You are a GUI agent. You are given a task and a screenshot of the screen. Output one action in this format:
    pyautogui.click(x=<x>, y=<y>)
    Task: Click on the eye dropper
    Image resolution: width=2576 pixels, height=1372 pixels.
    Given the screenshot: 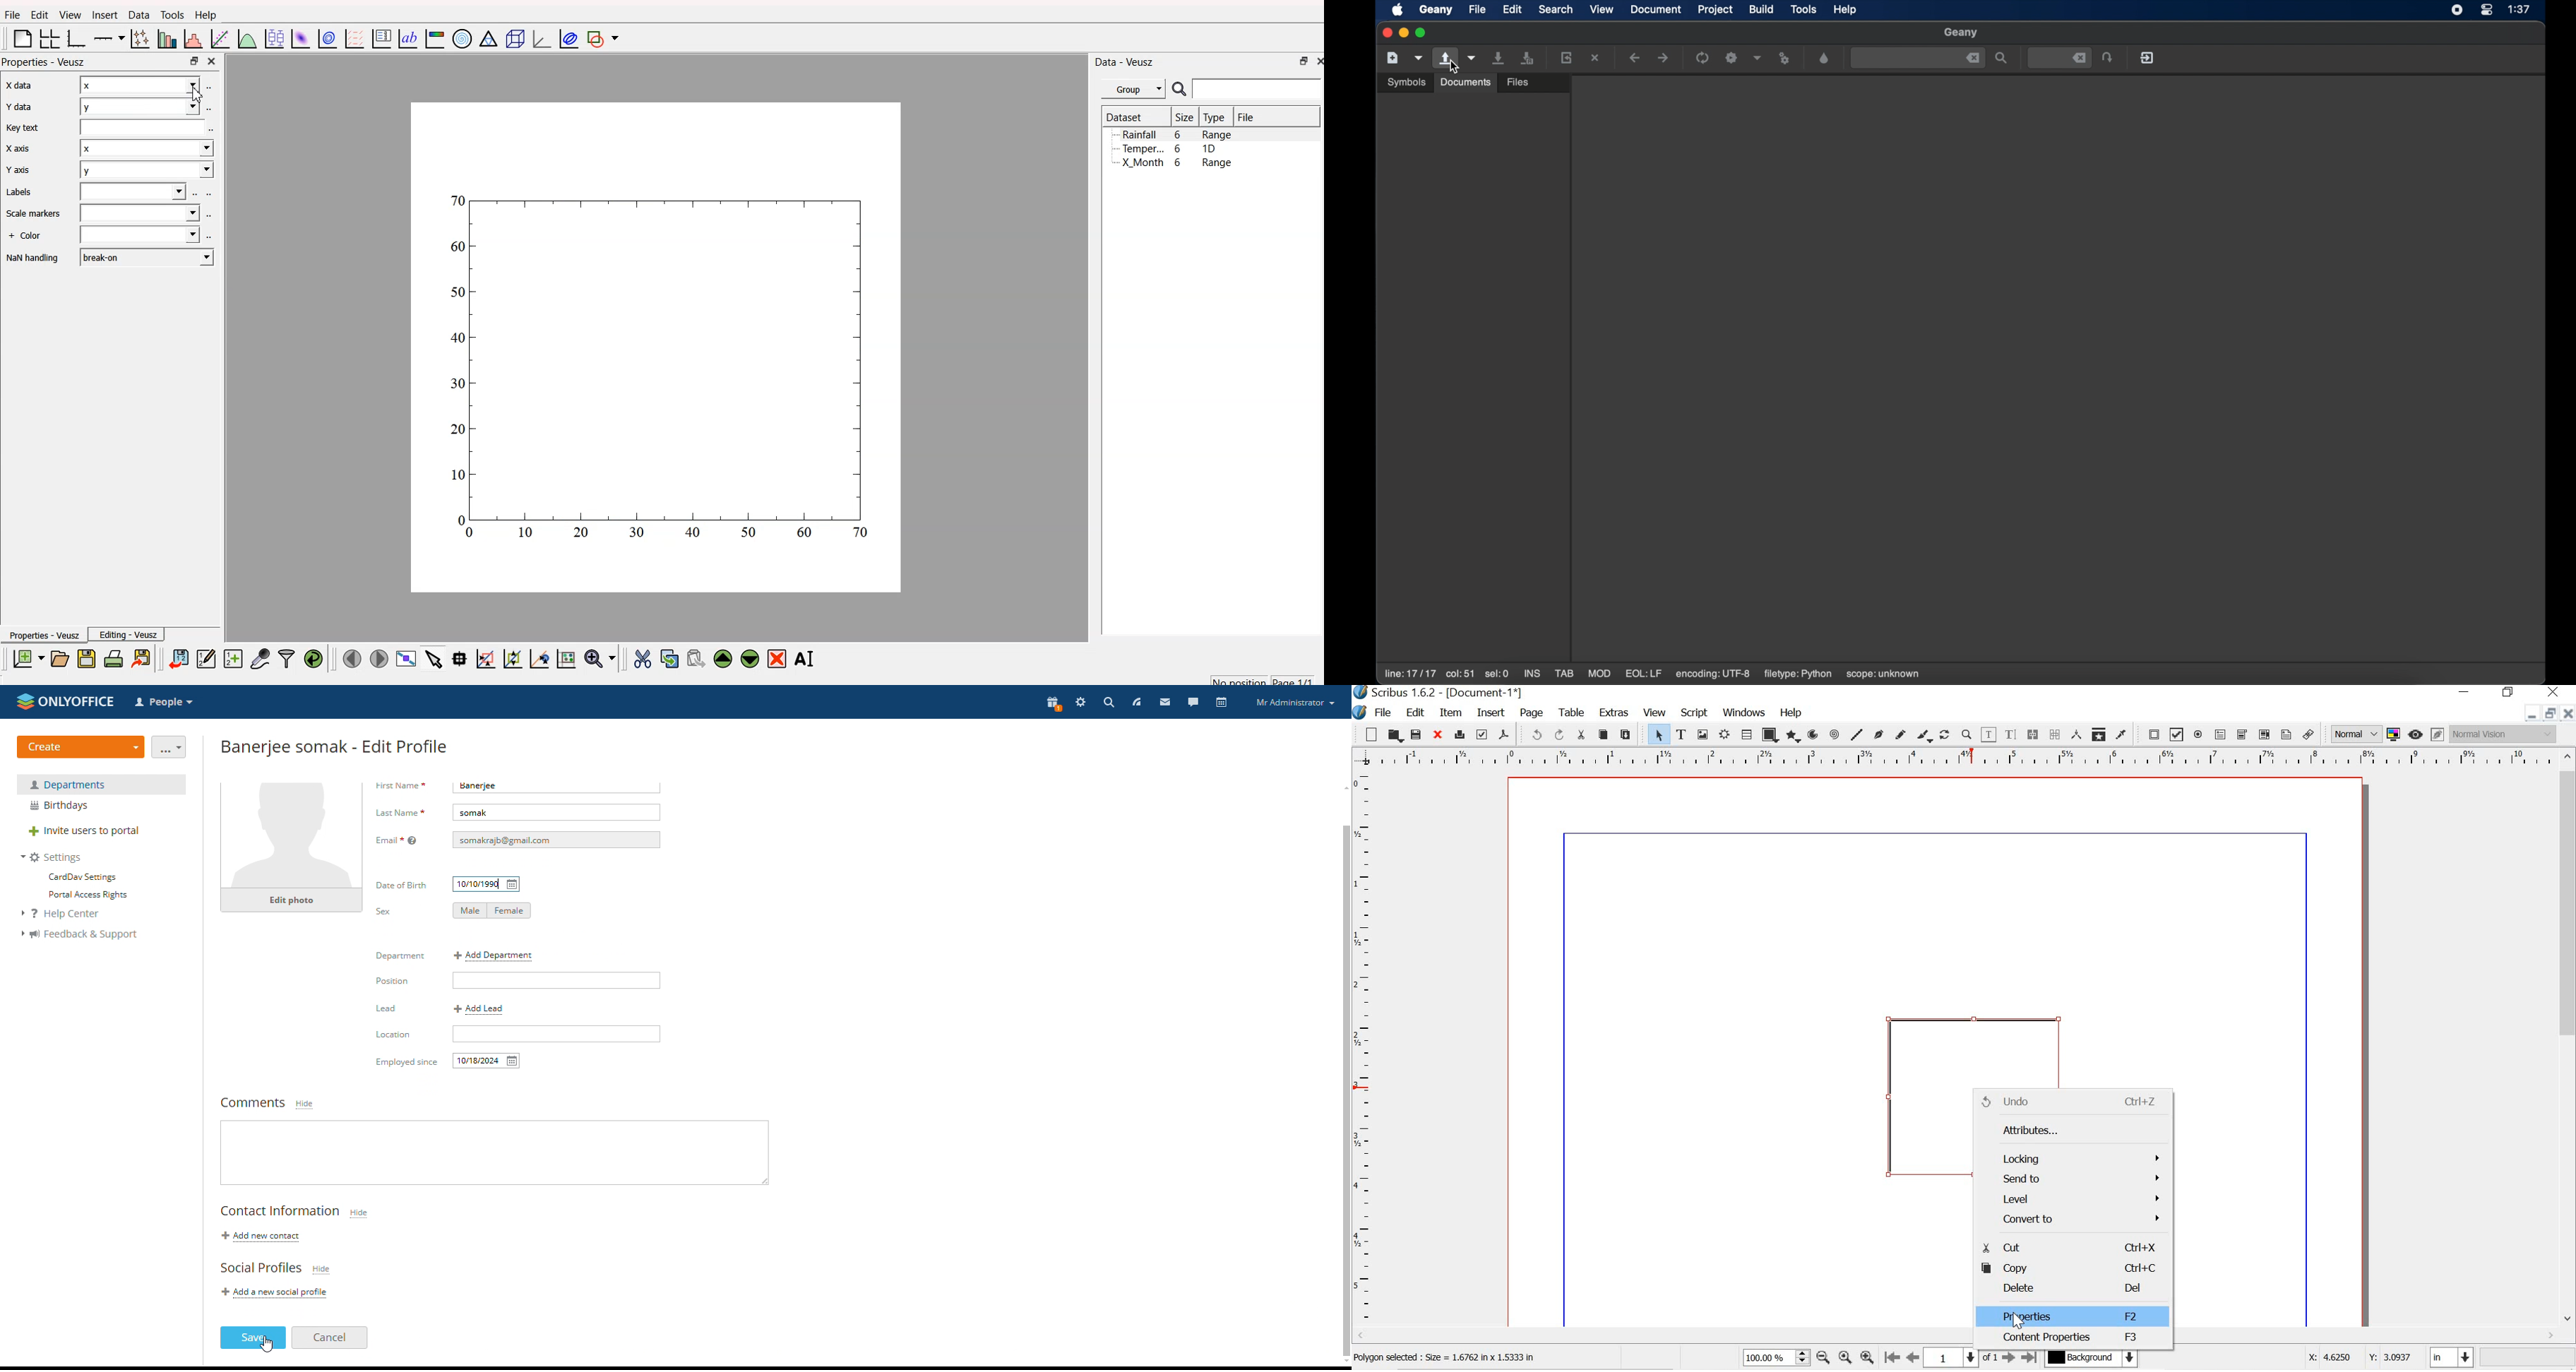 What is the action you would take?
    pyautogui.click(x=2121, y=735)
    